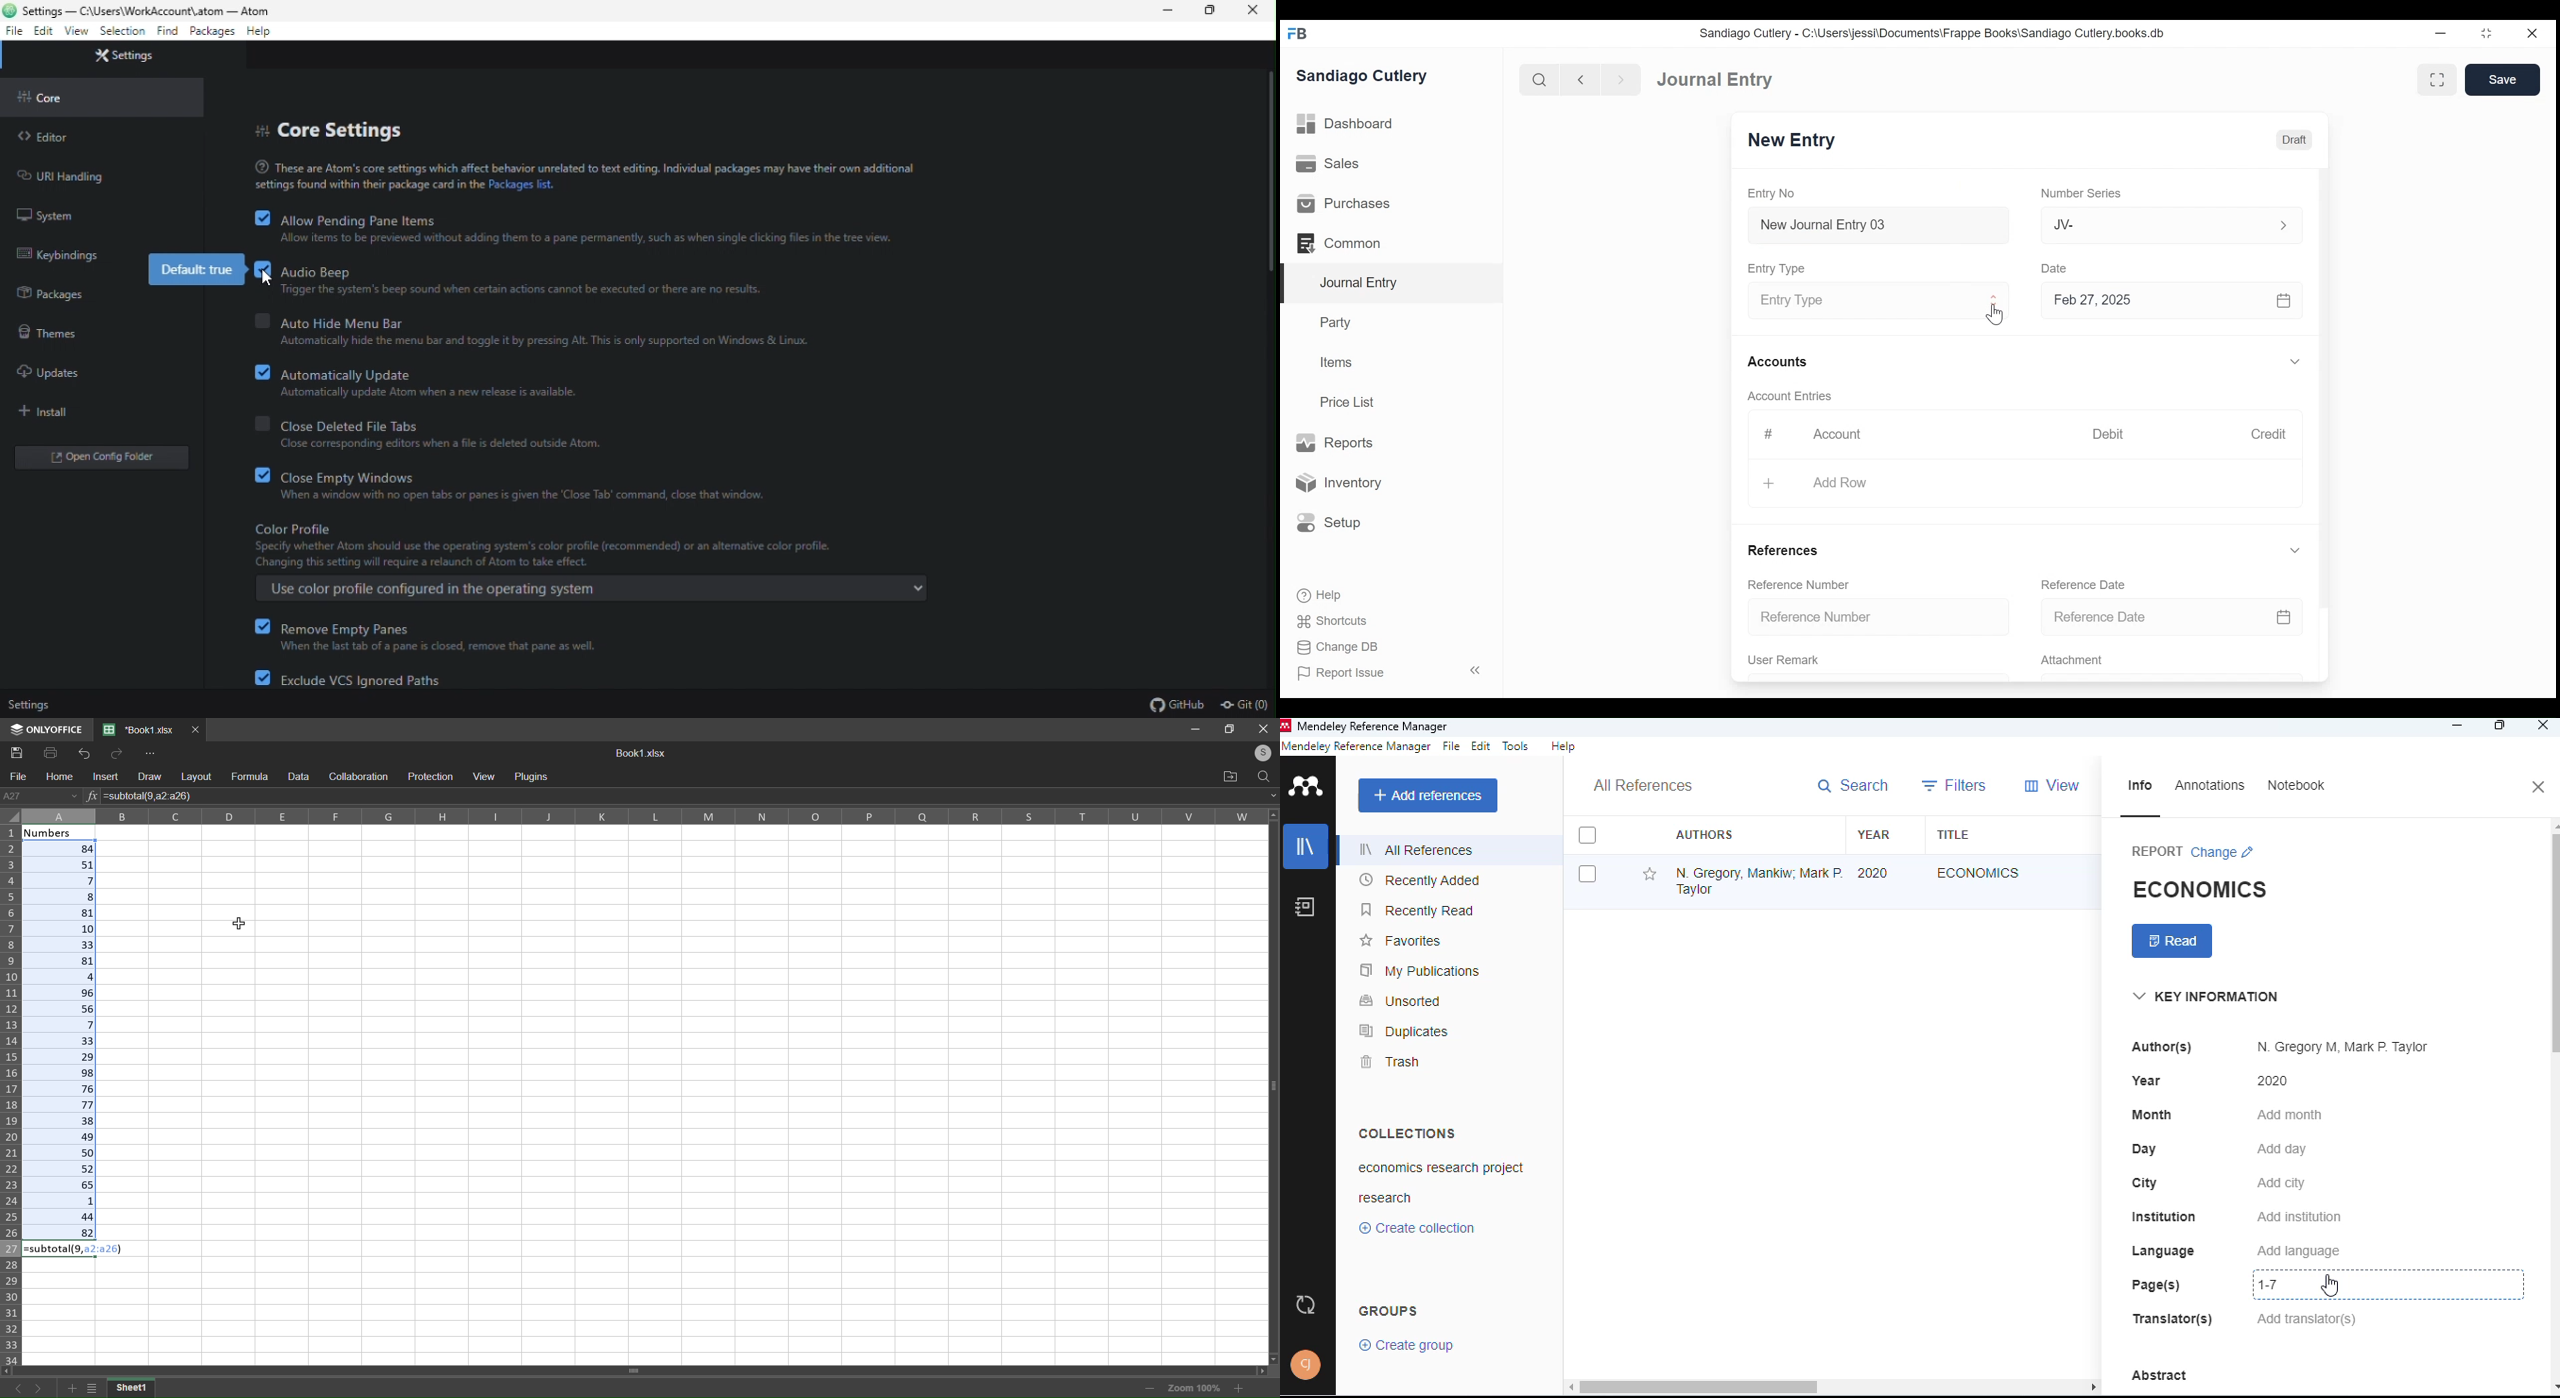 This screenshot has height=1400, width=2576. I want to click on Purchases, so click(1346, 203).